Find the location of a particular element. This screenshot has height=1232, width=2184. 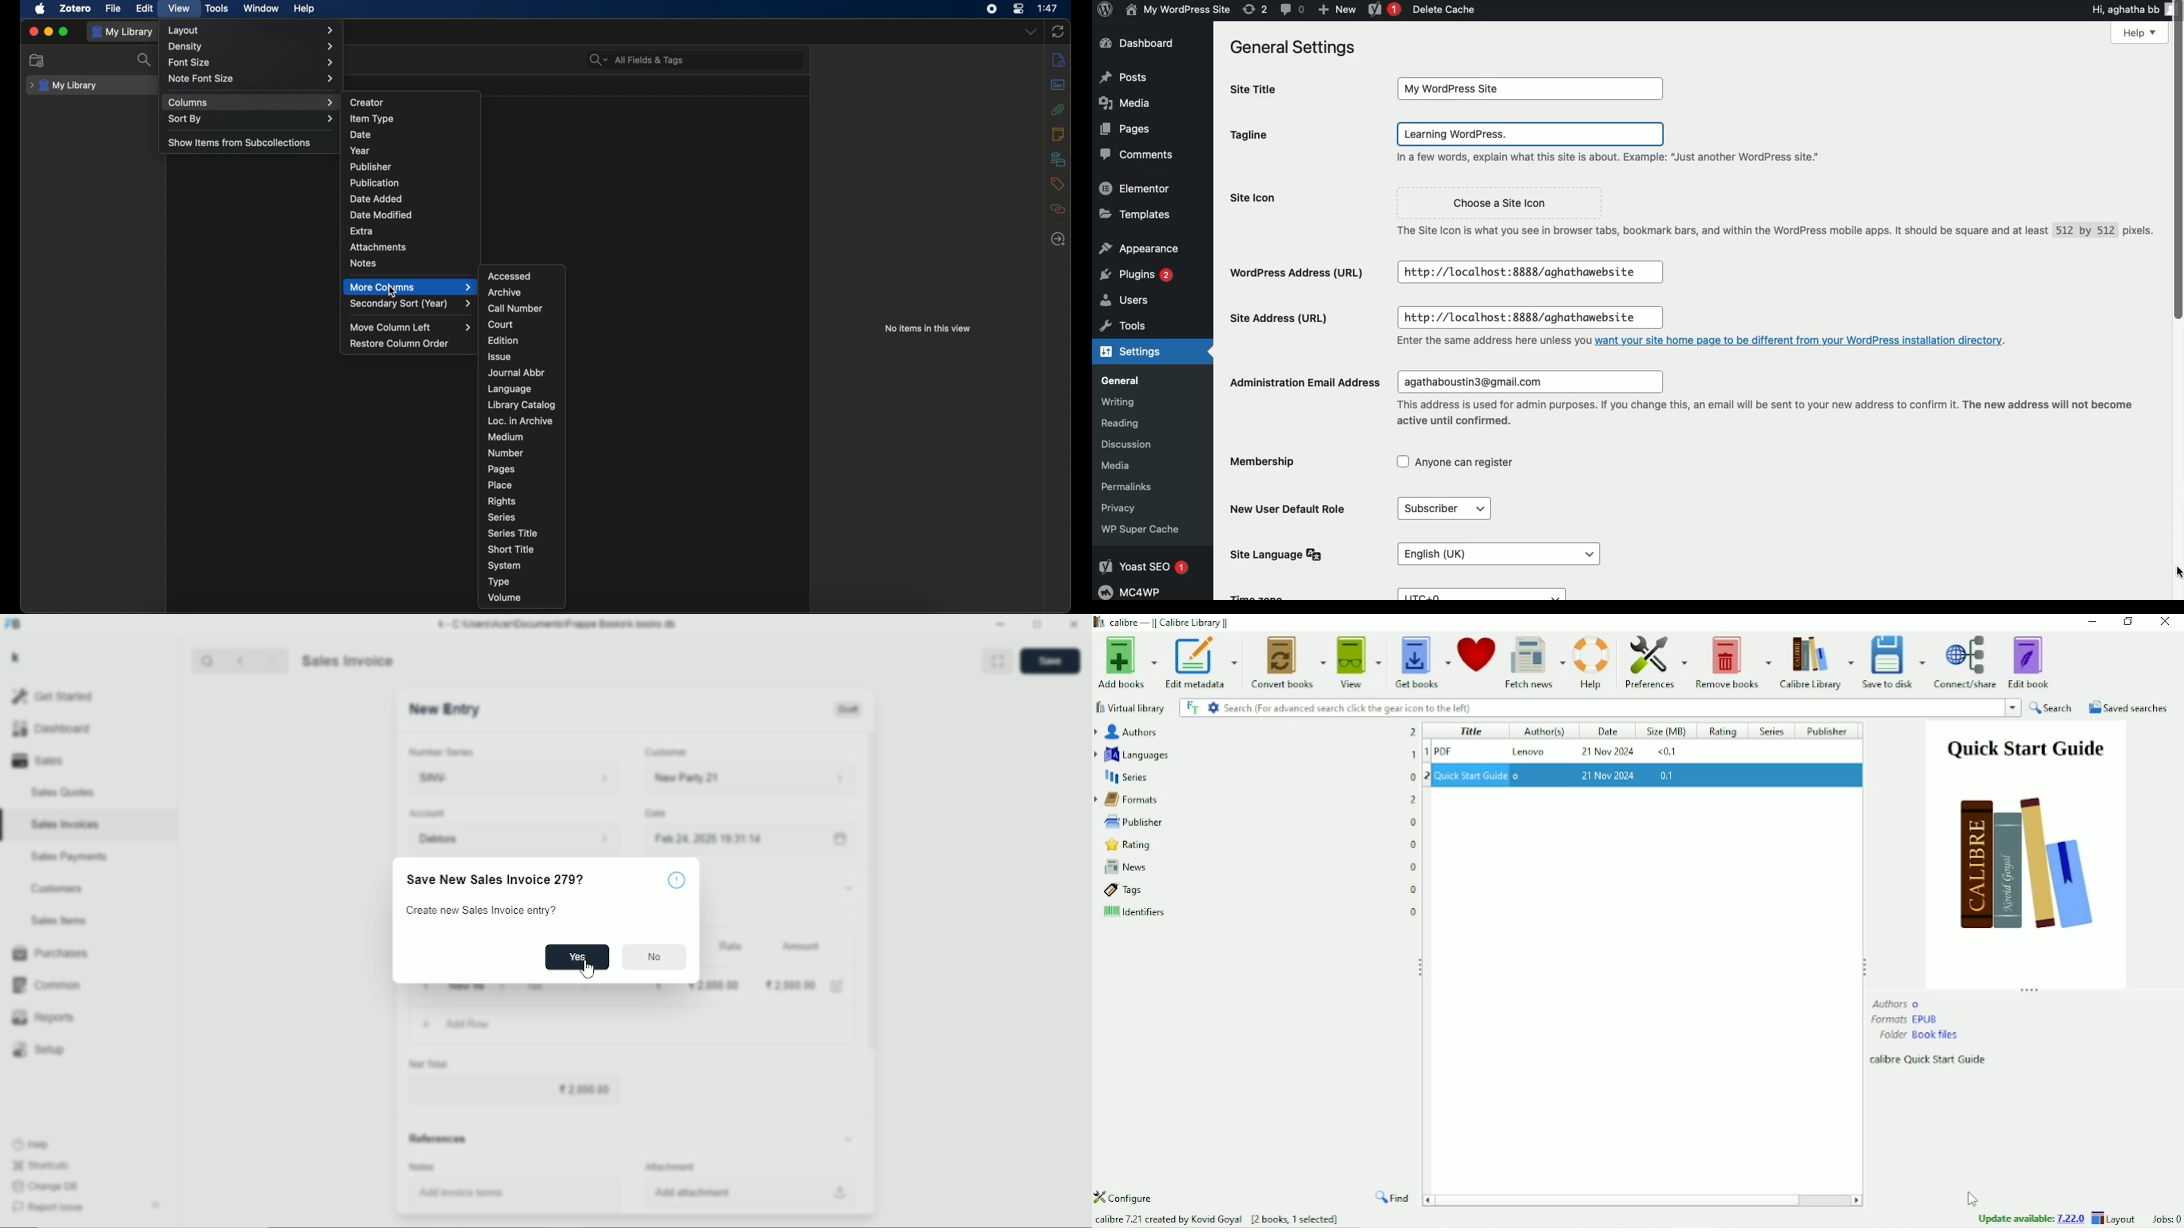

1 is located at coordinates (425, 989).